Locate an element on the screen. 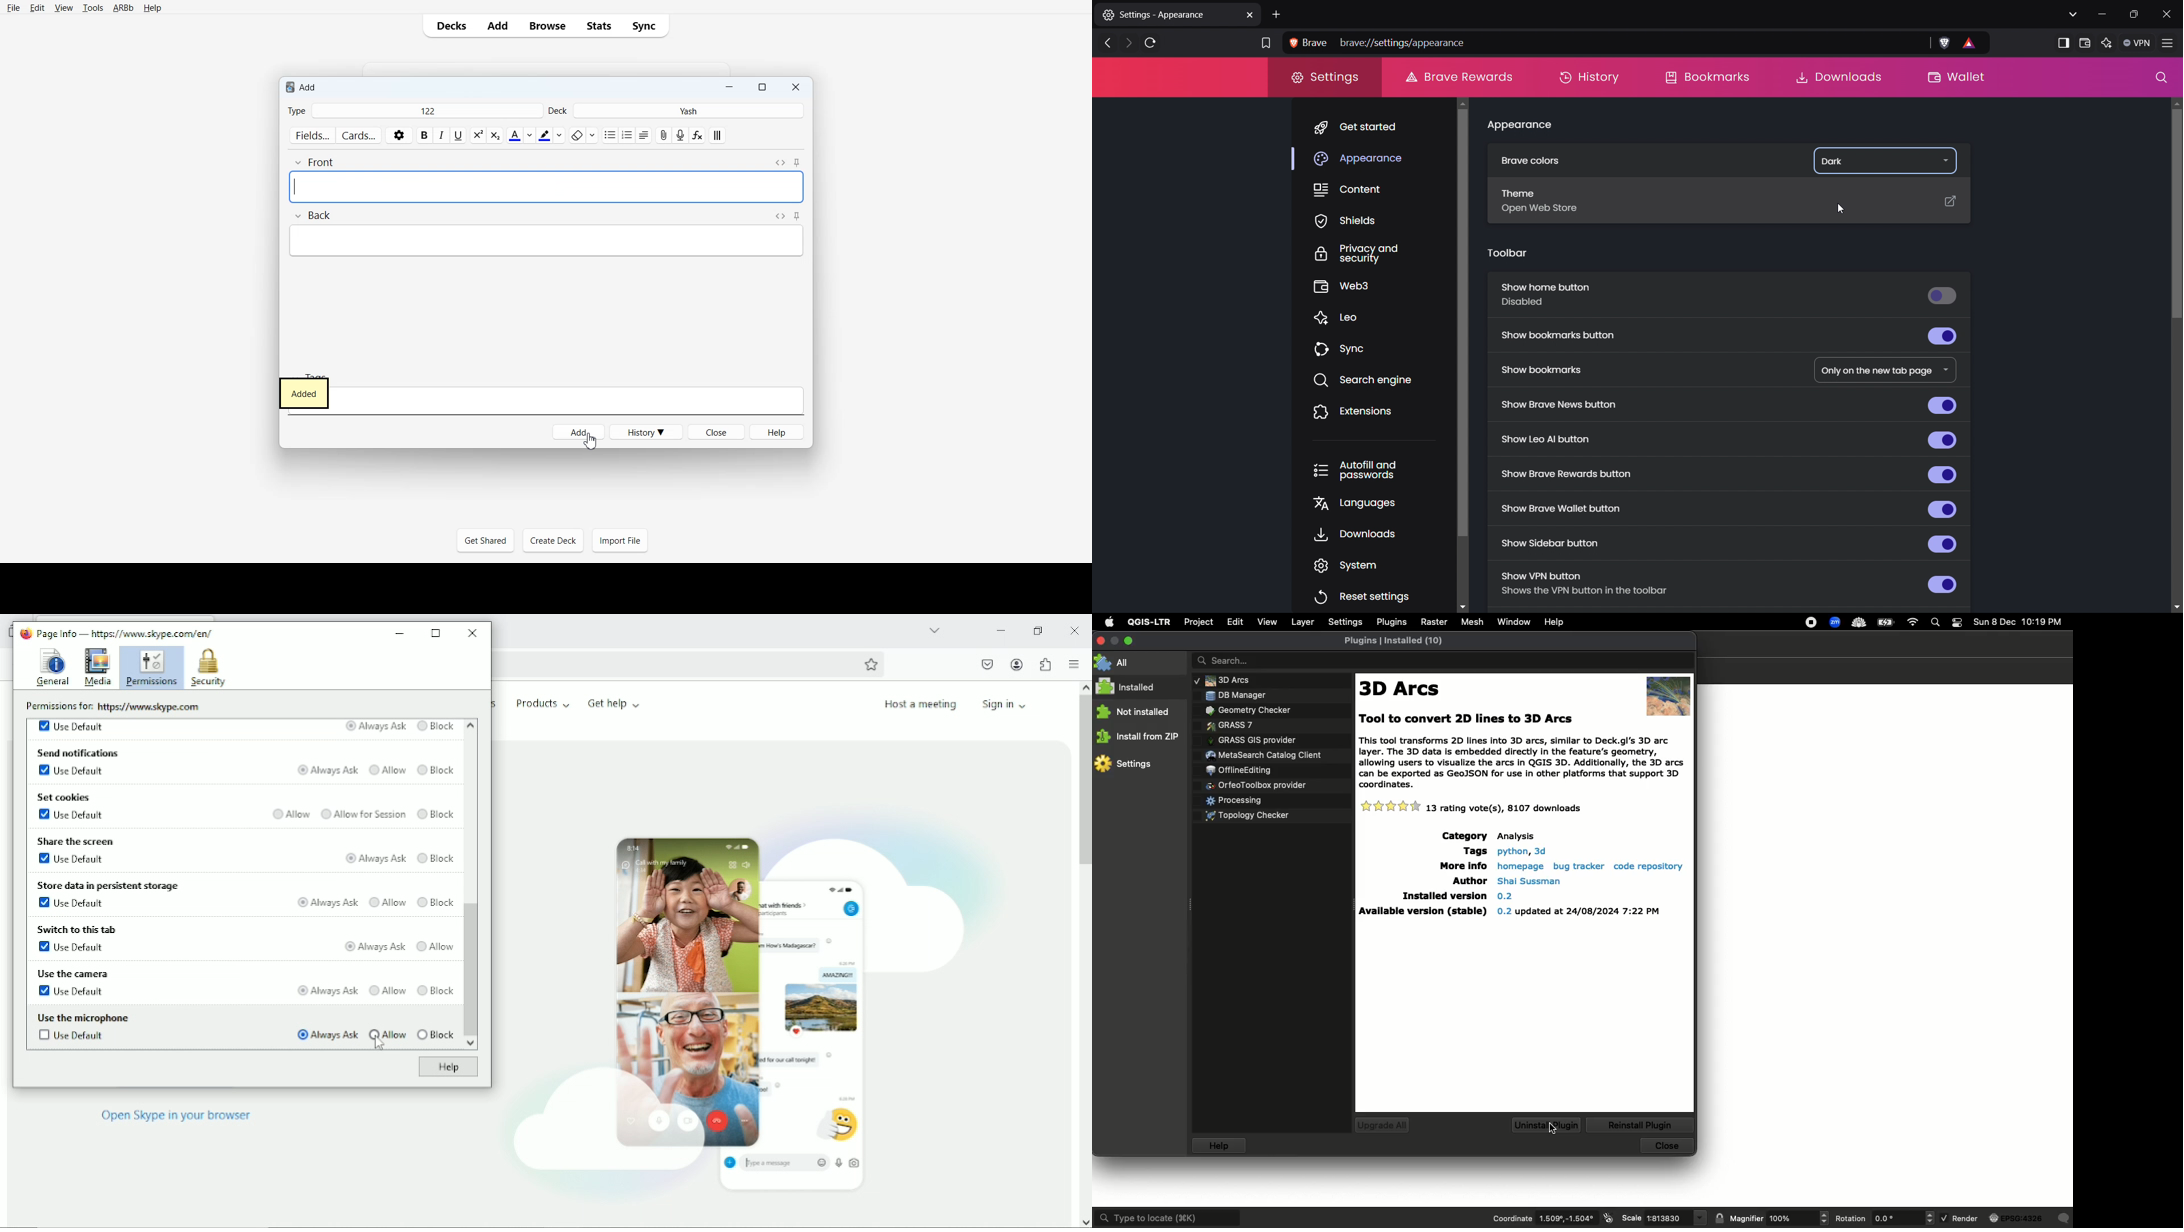  Use default is located at coordinates (74, 772).